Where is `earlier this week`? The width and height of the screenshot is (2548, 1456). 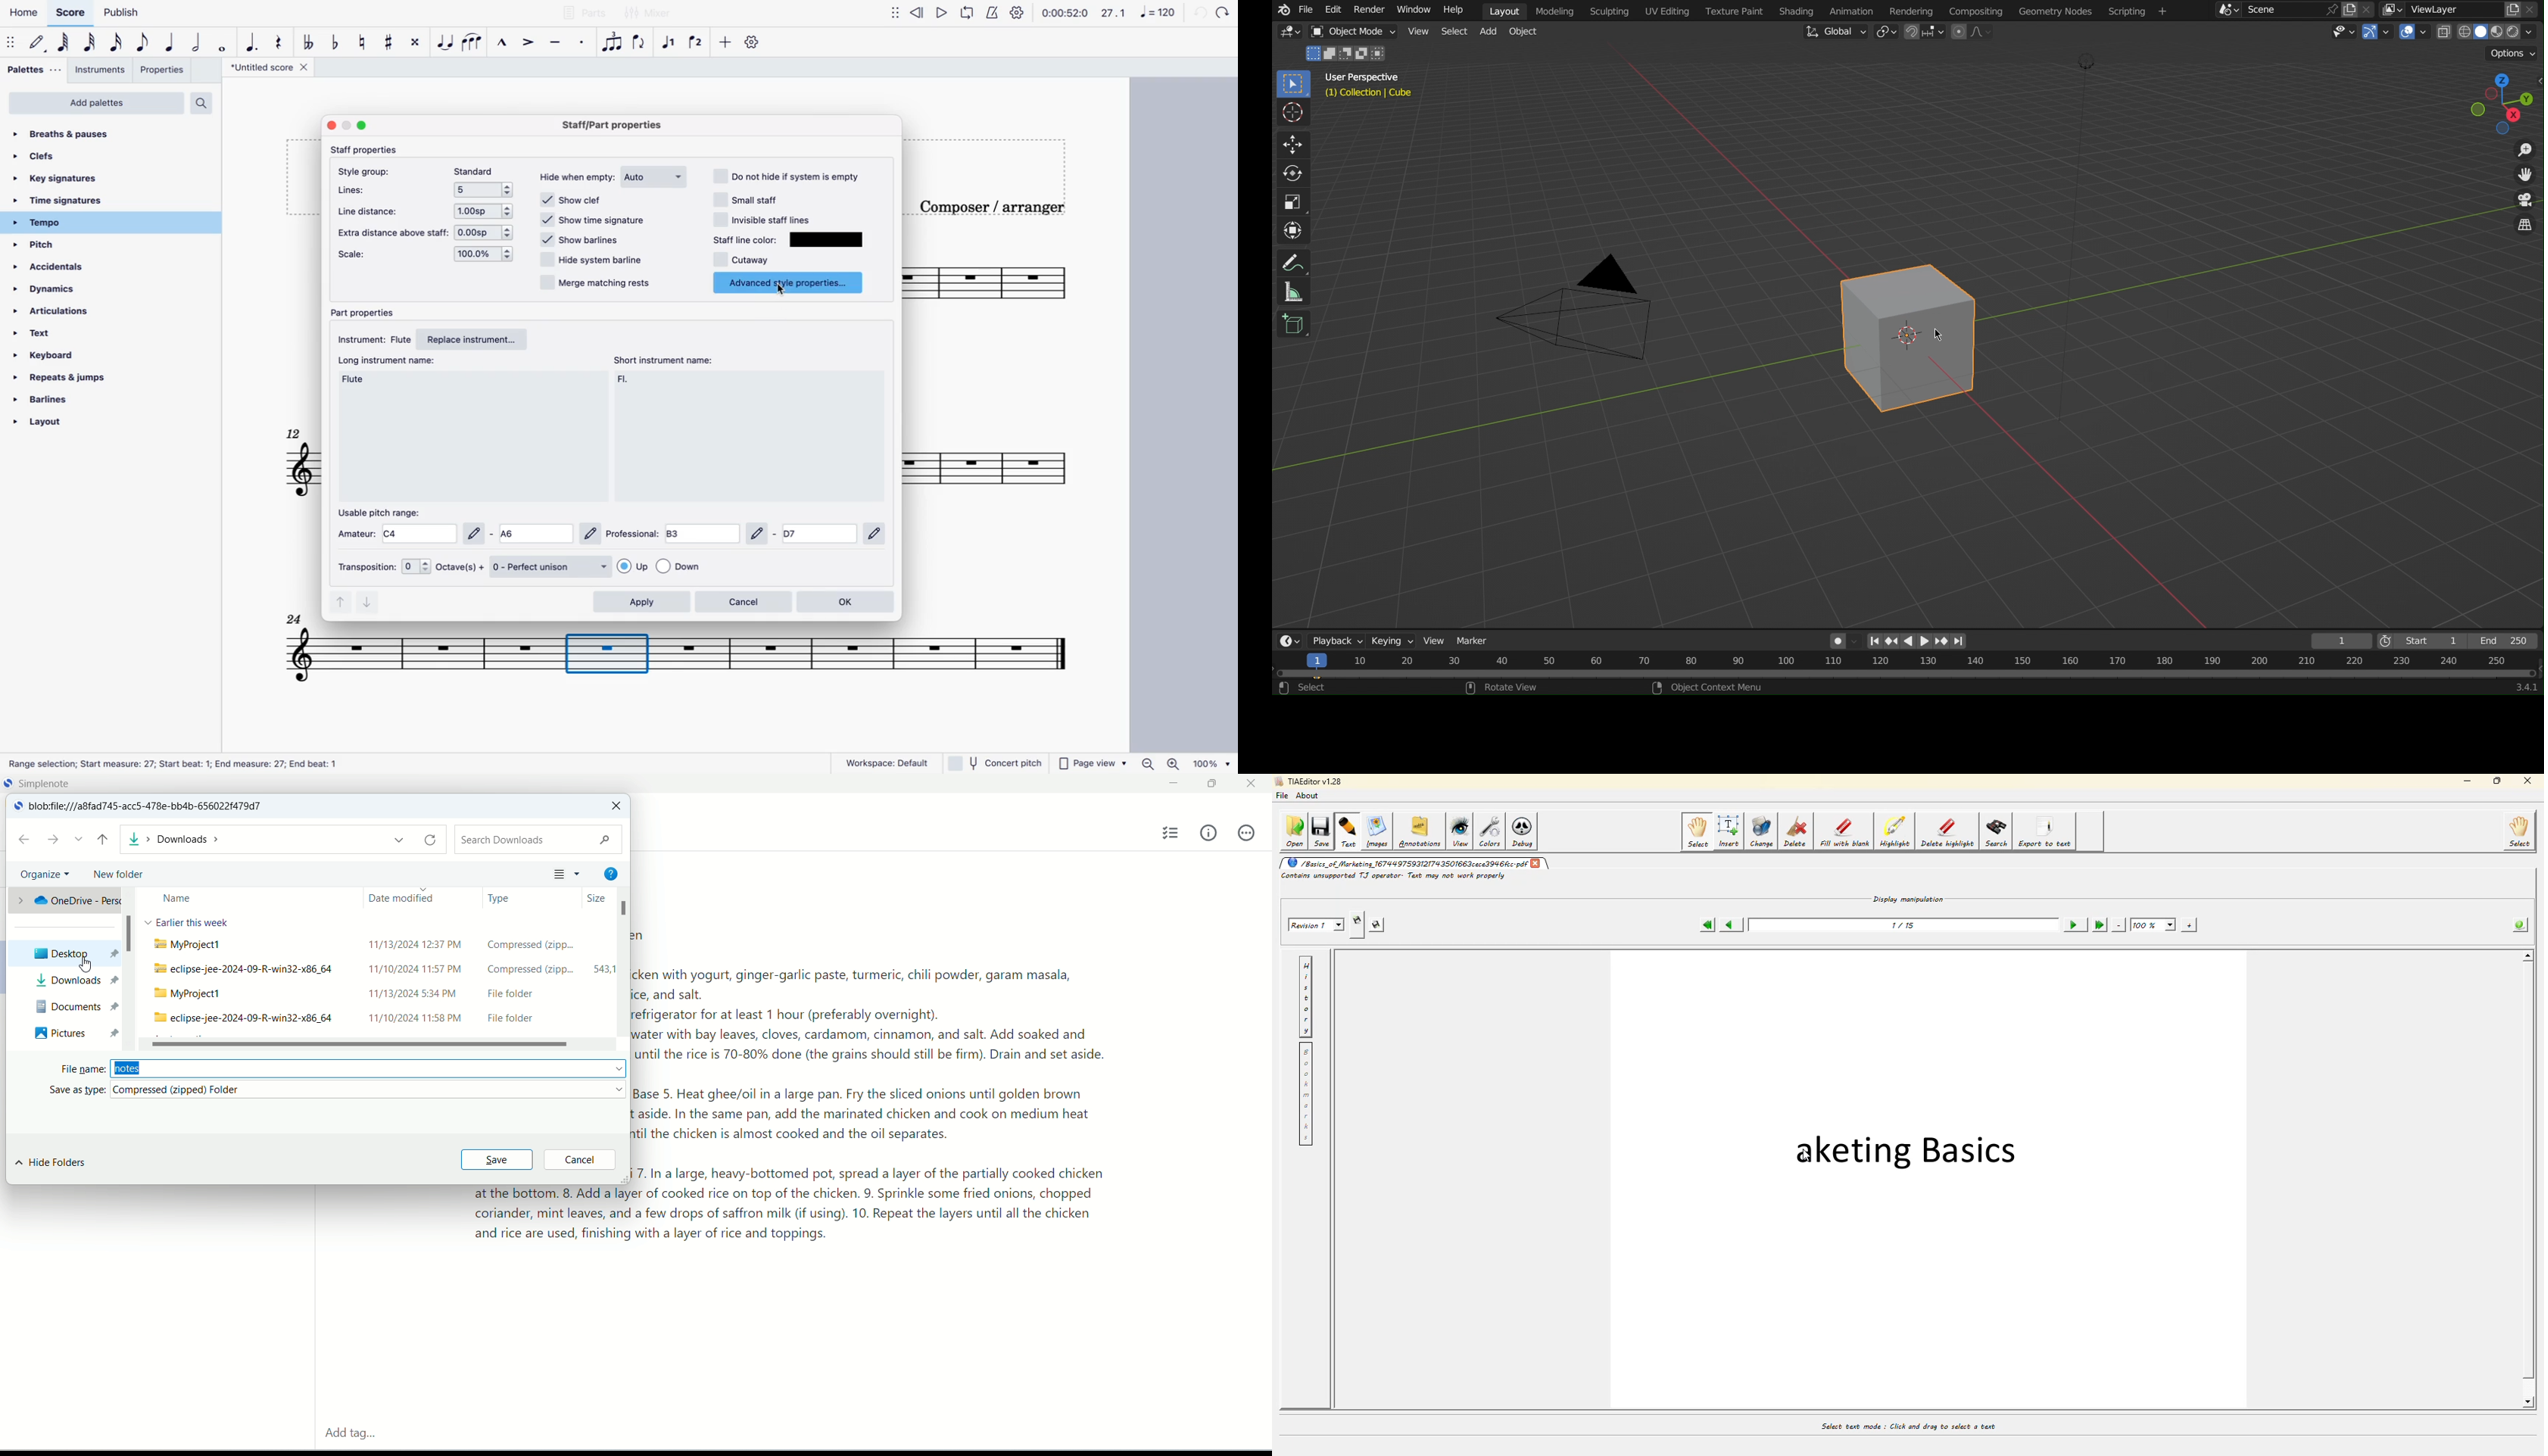 earlier this week is located at coordinates (186, 921).